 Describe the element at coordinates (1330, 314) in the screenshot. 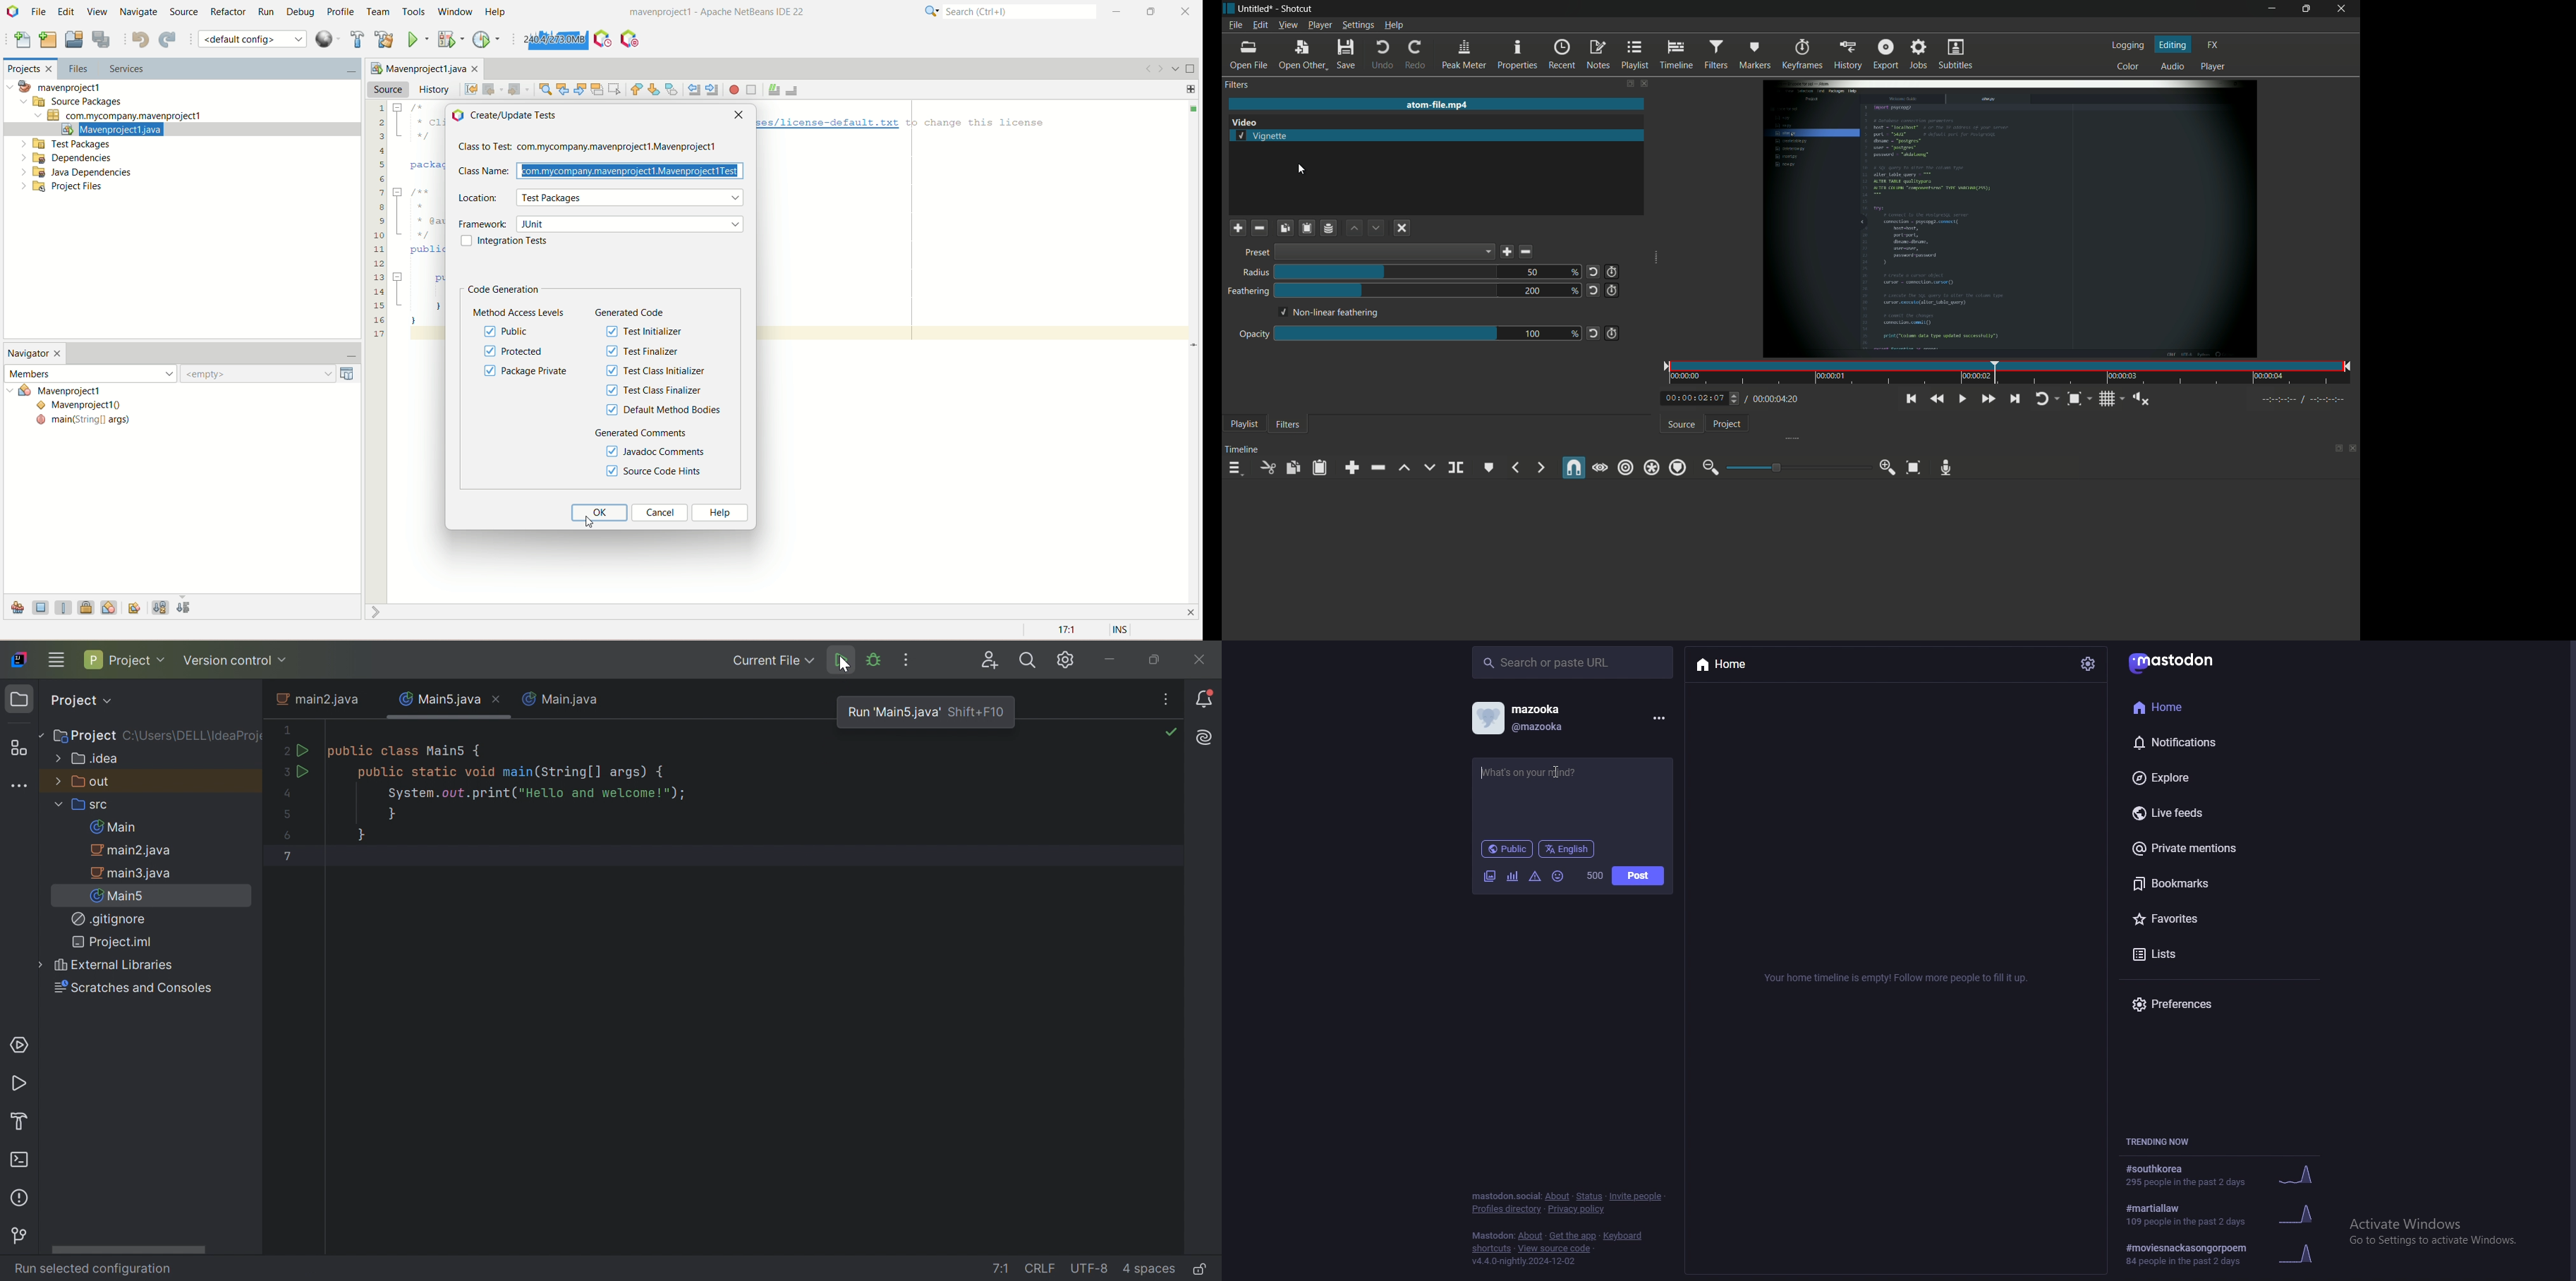

I see `text` at that location.